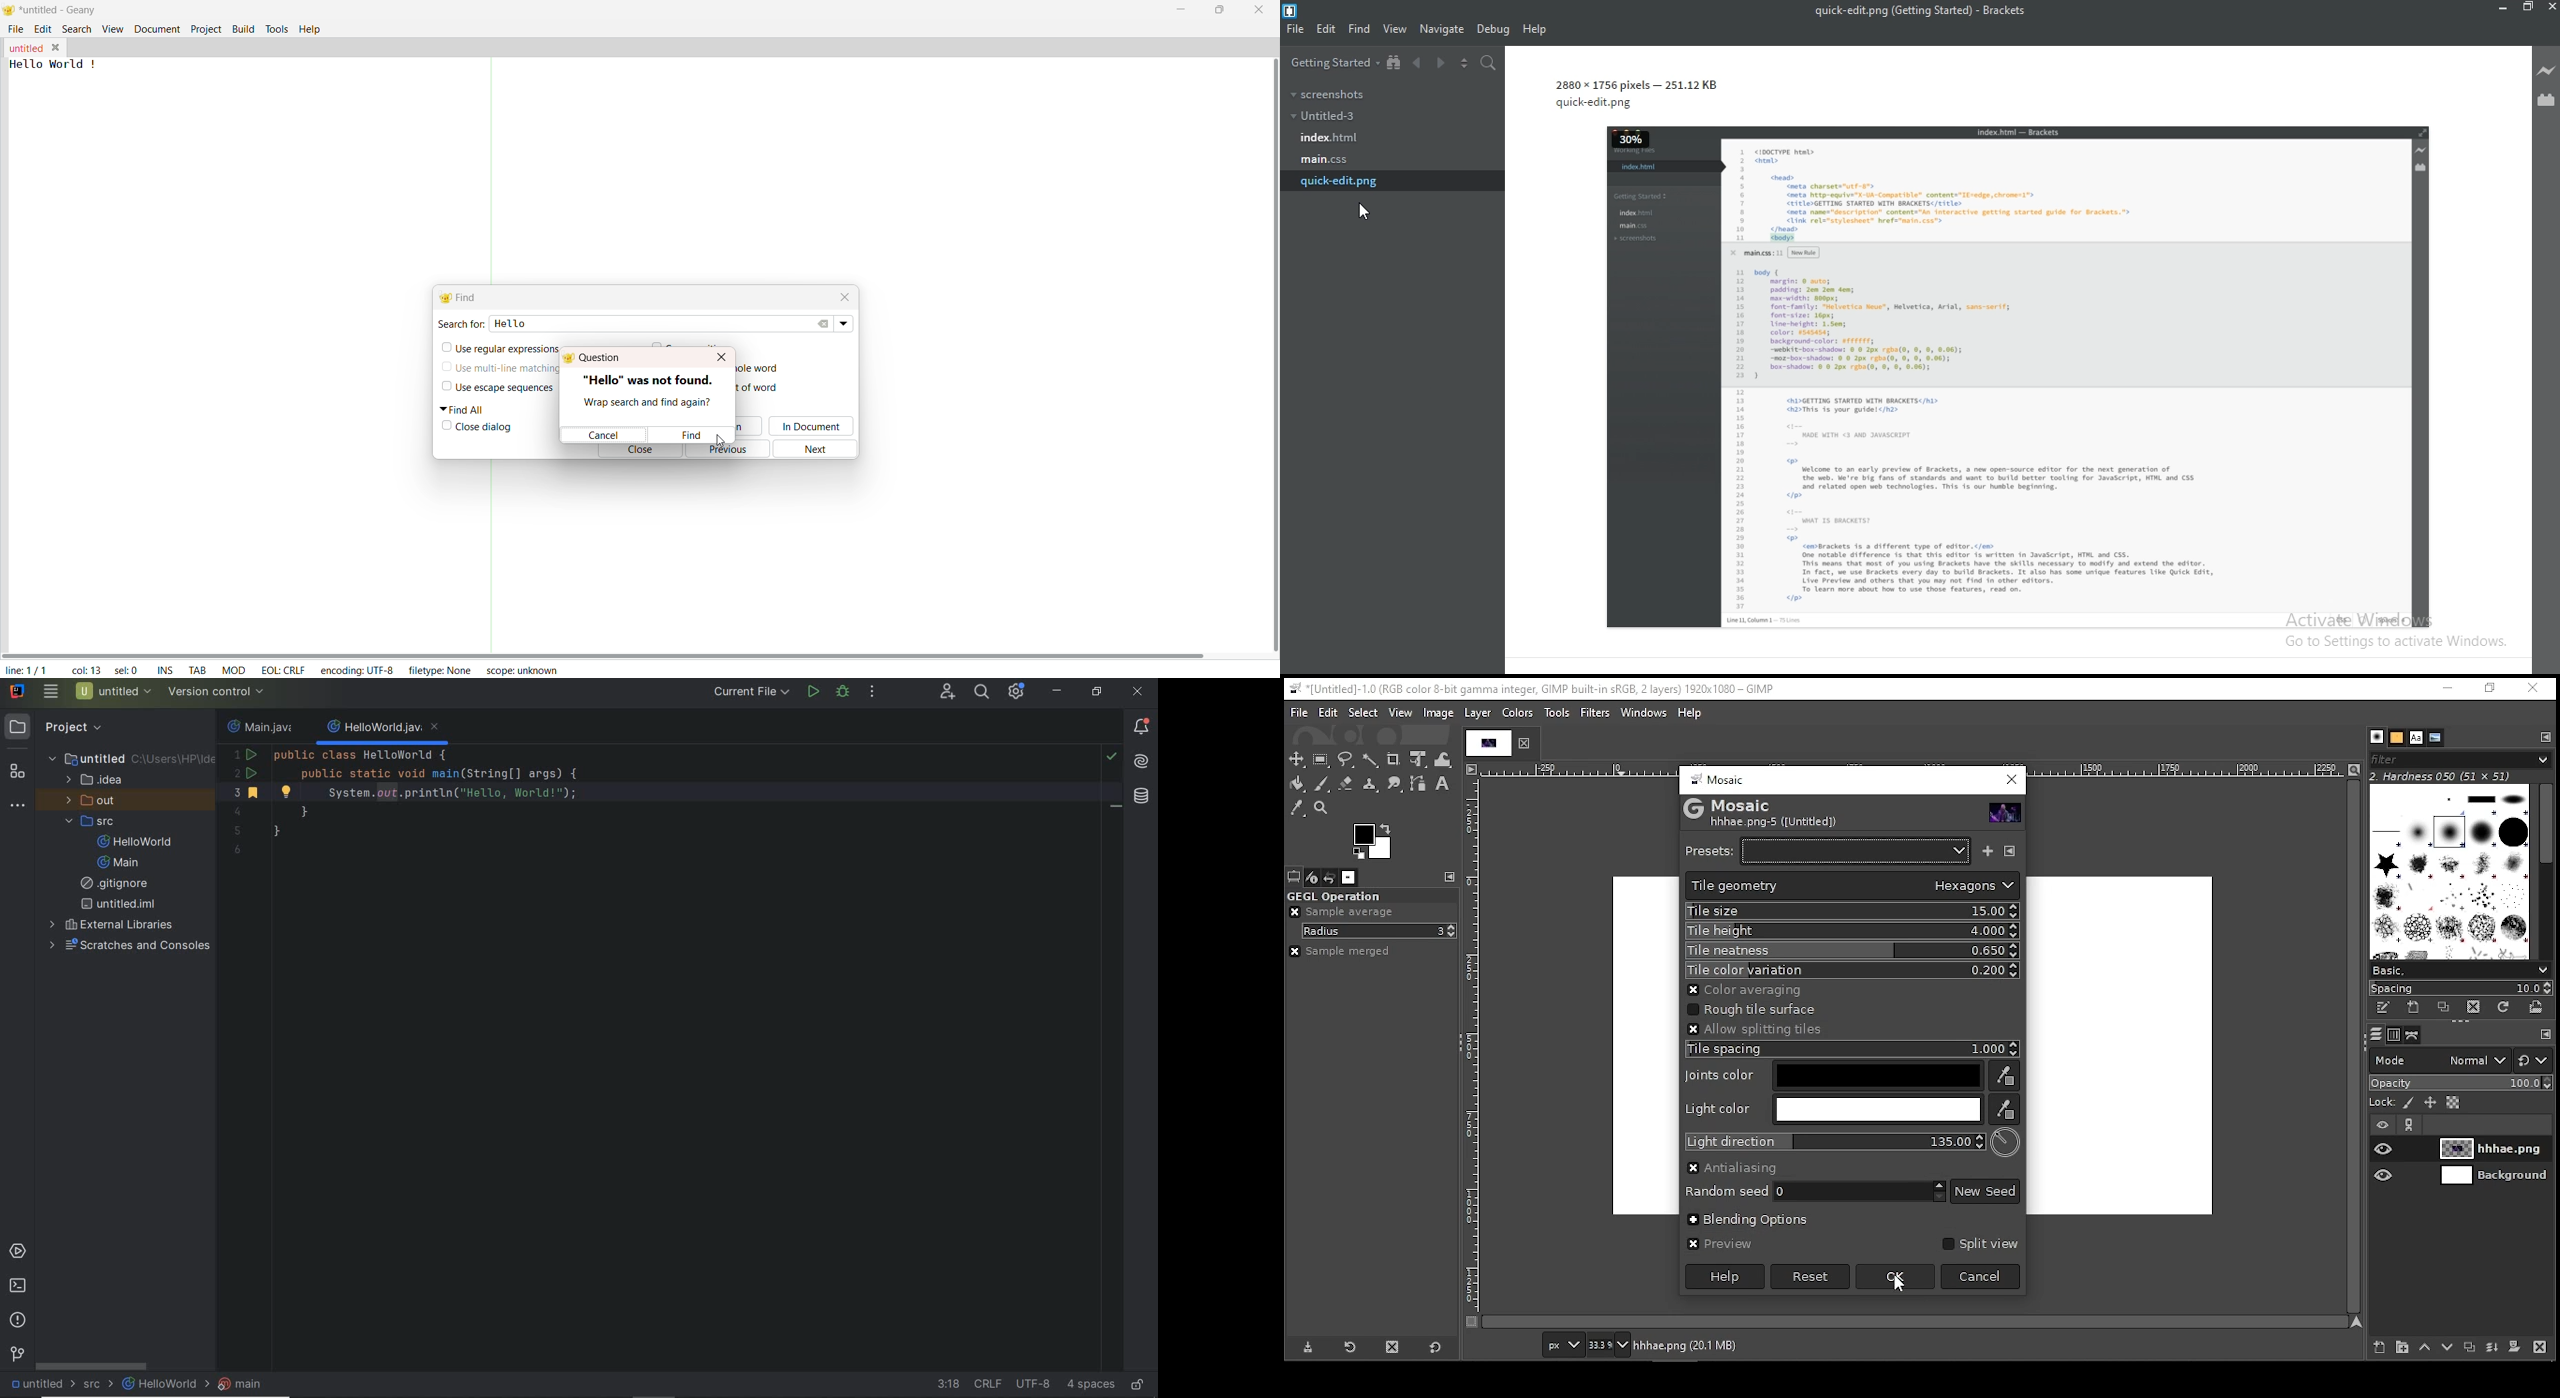 The height and width of the screenshot is (1400, 2576). What do you see at coordinates (1330, 62) in the screenshot?
I see `getting started` at bounding box center [1330, 62].